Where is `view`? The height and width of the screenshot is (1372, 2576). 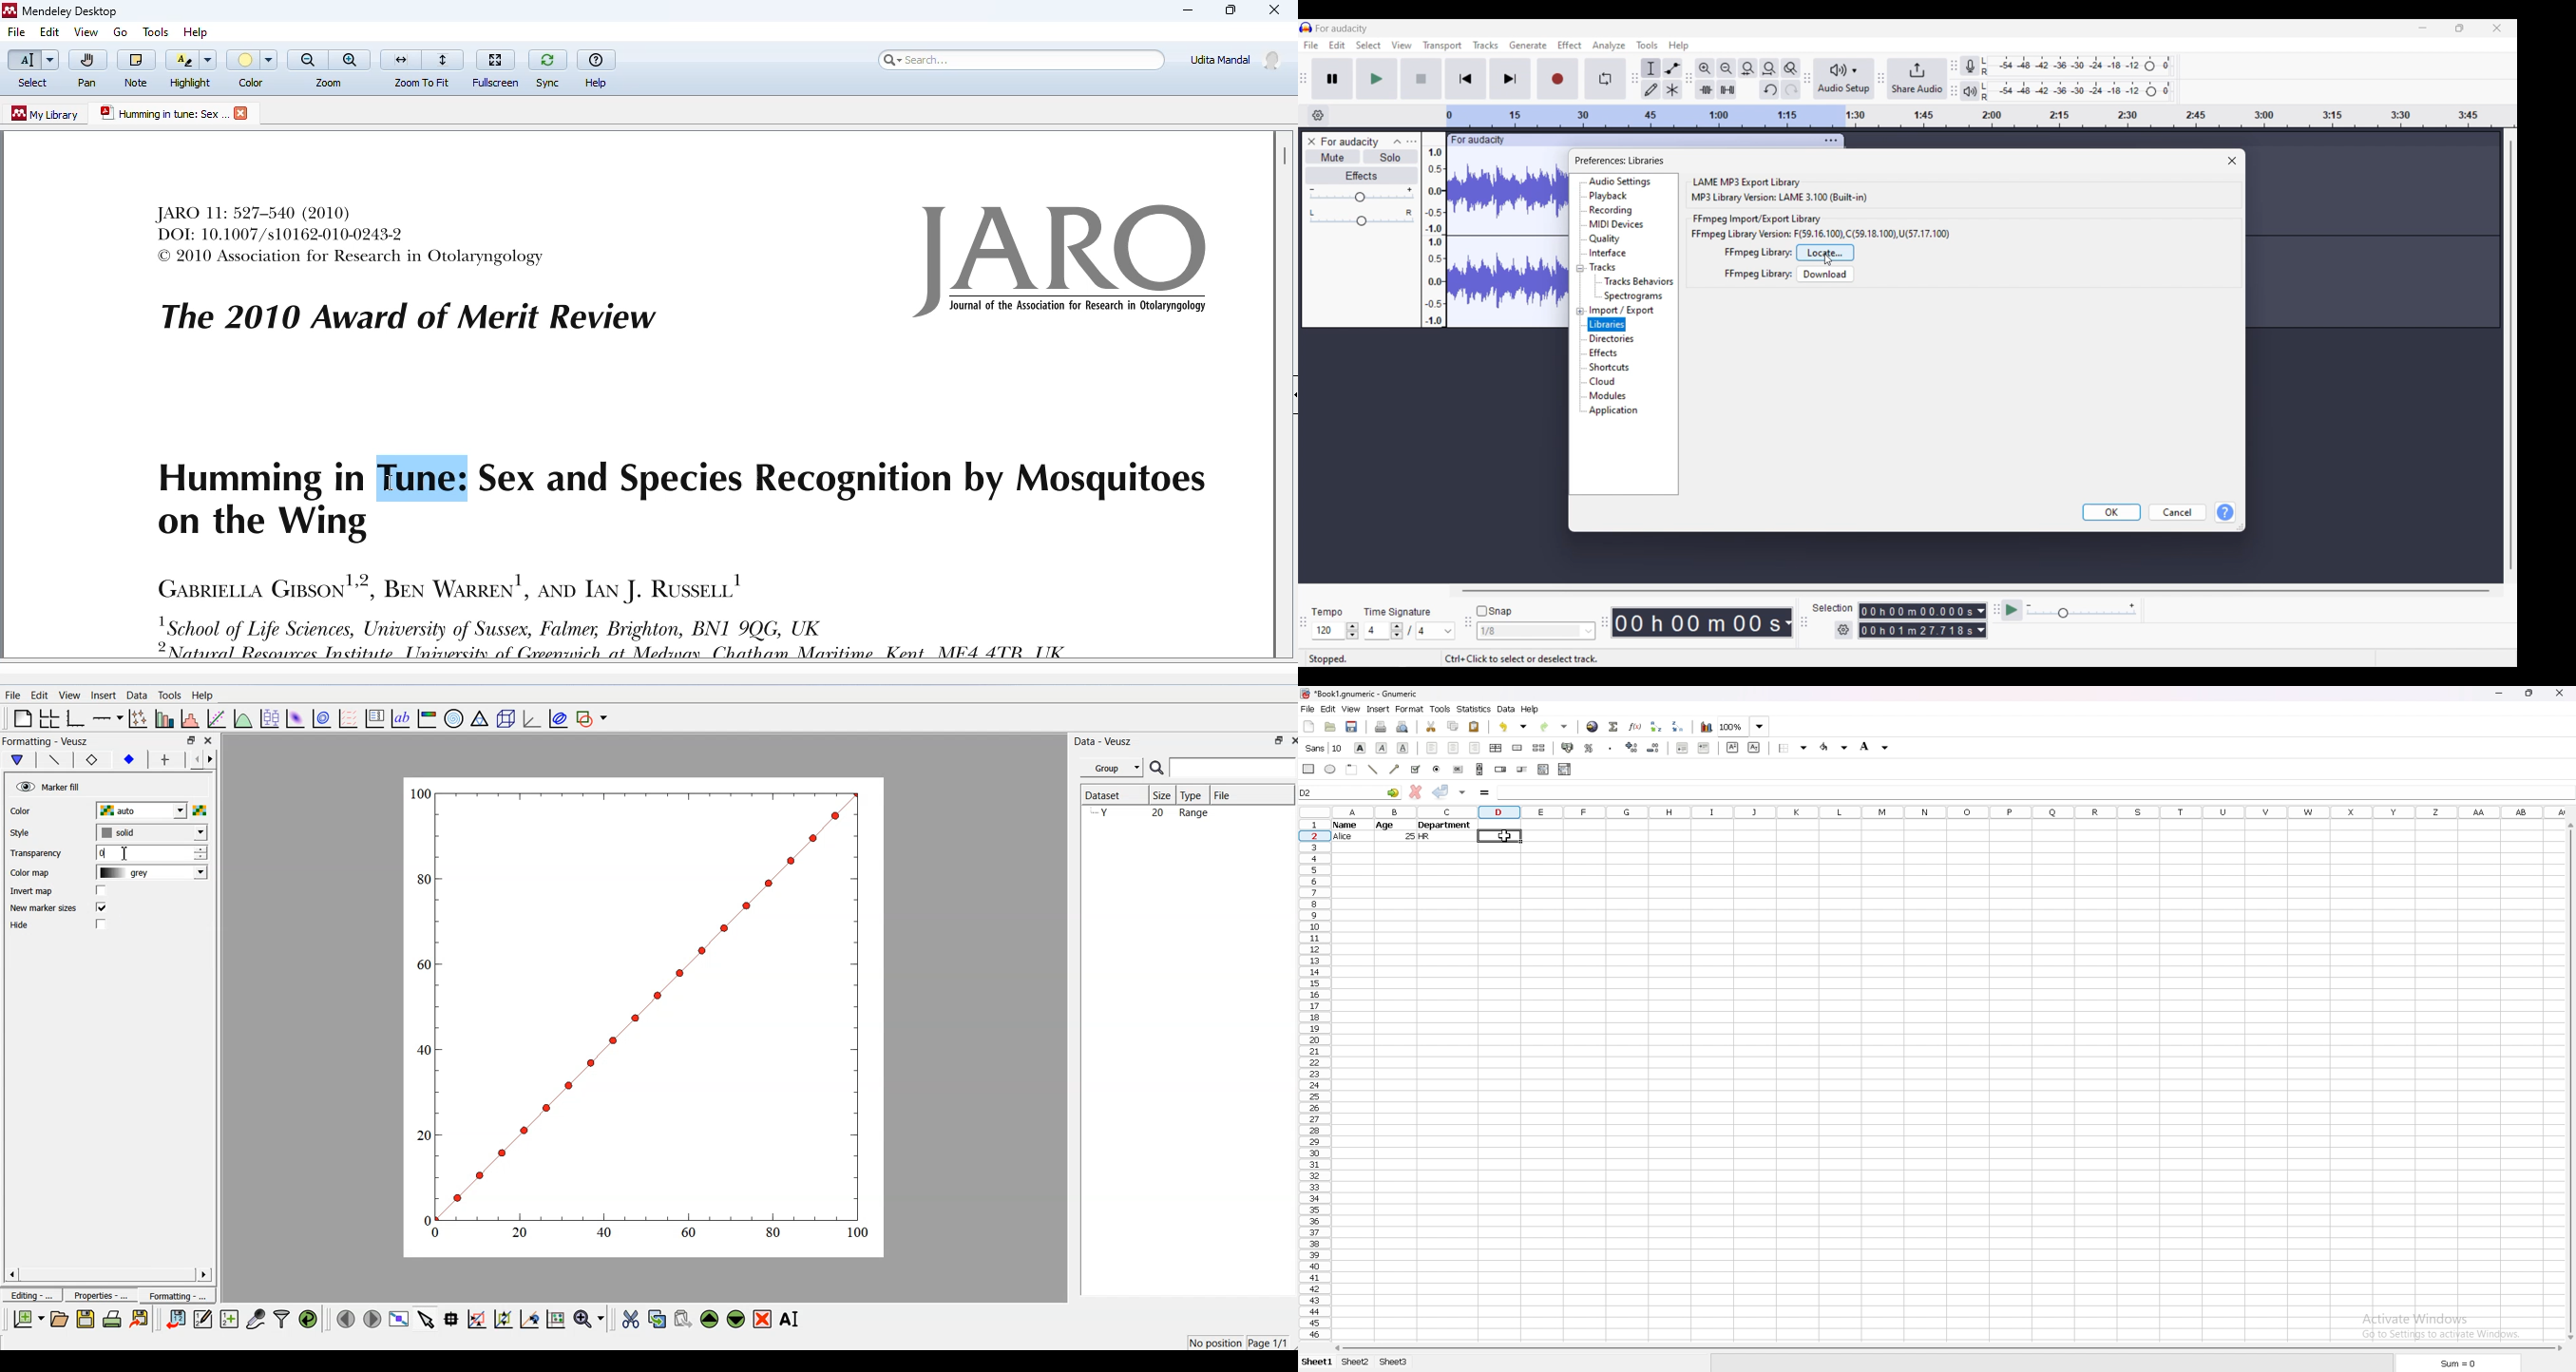
view is located at coordinates (86, 32).